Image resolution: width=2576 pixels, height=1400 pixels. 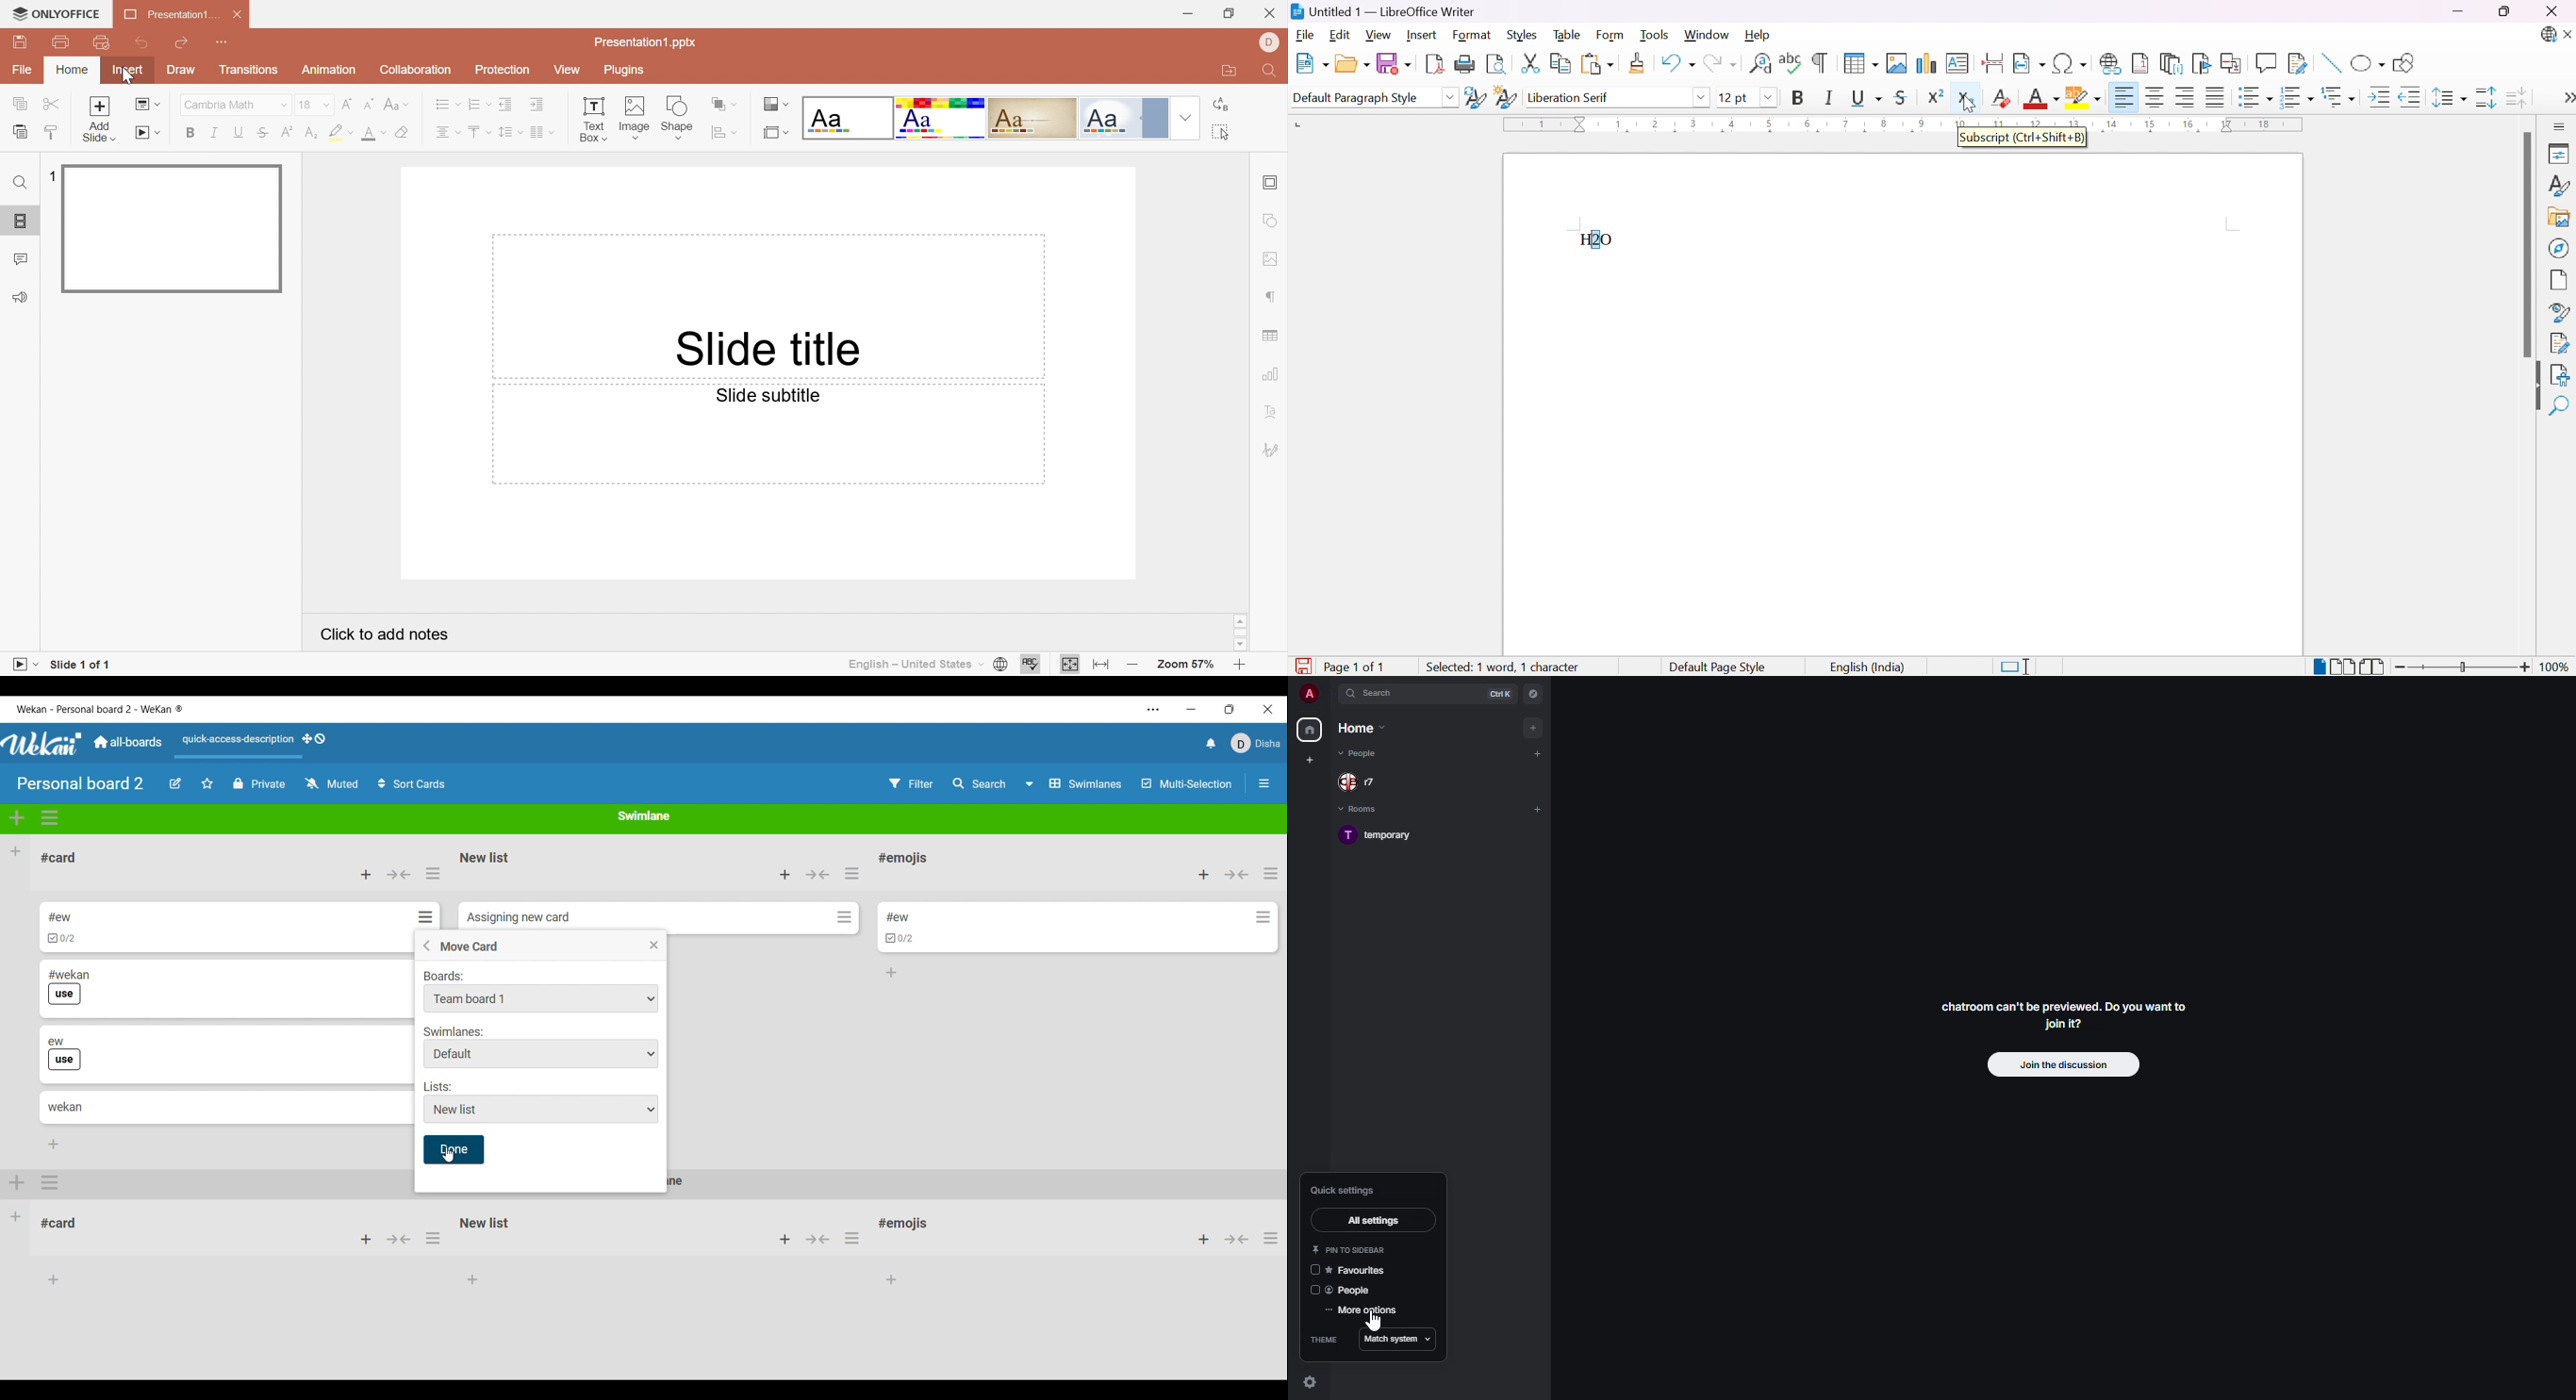 I want to click on options, so click(x=52, y=1183).